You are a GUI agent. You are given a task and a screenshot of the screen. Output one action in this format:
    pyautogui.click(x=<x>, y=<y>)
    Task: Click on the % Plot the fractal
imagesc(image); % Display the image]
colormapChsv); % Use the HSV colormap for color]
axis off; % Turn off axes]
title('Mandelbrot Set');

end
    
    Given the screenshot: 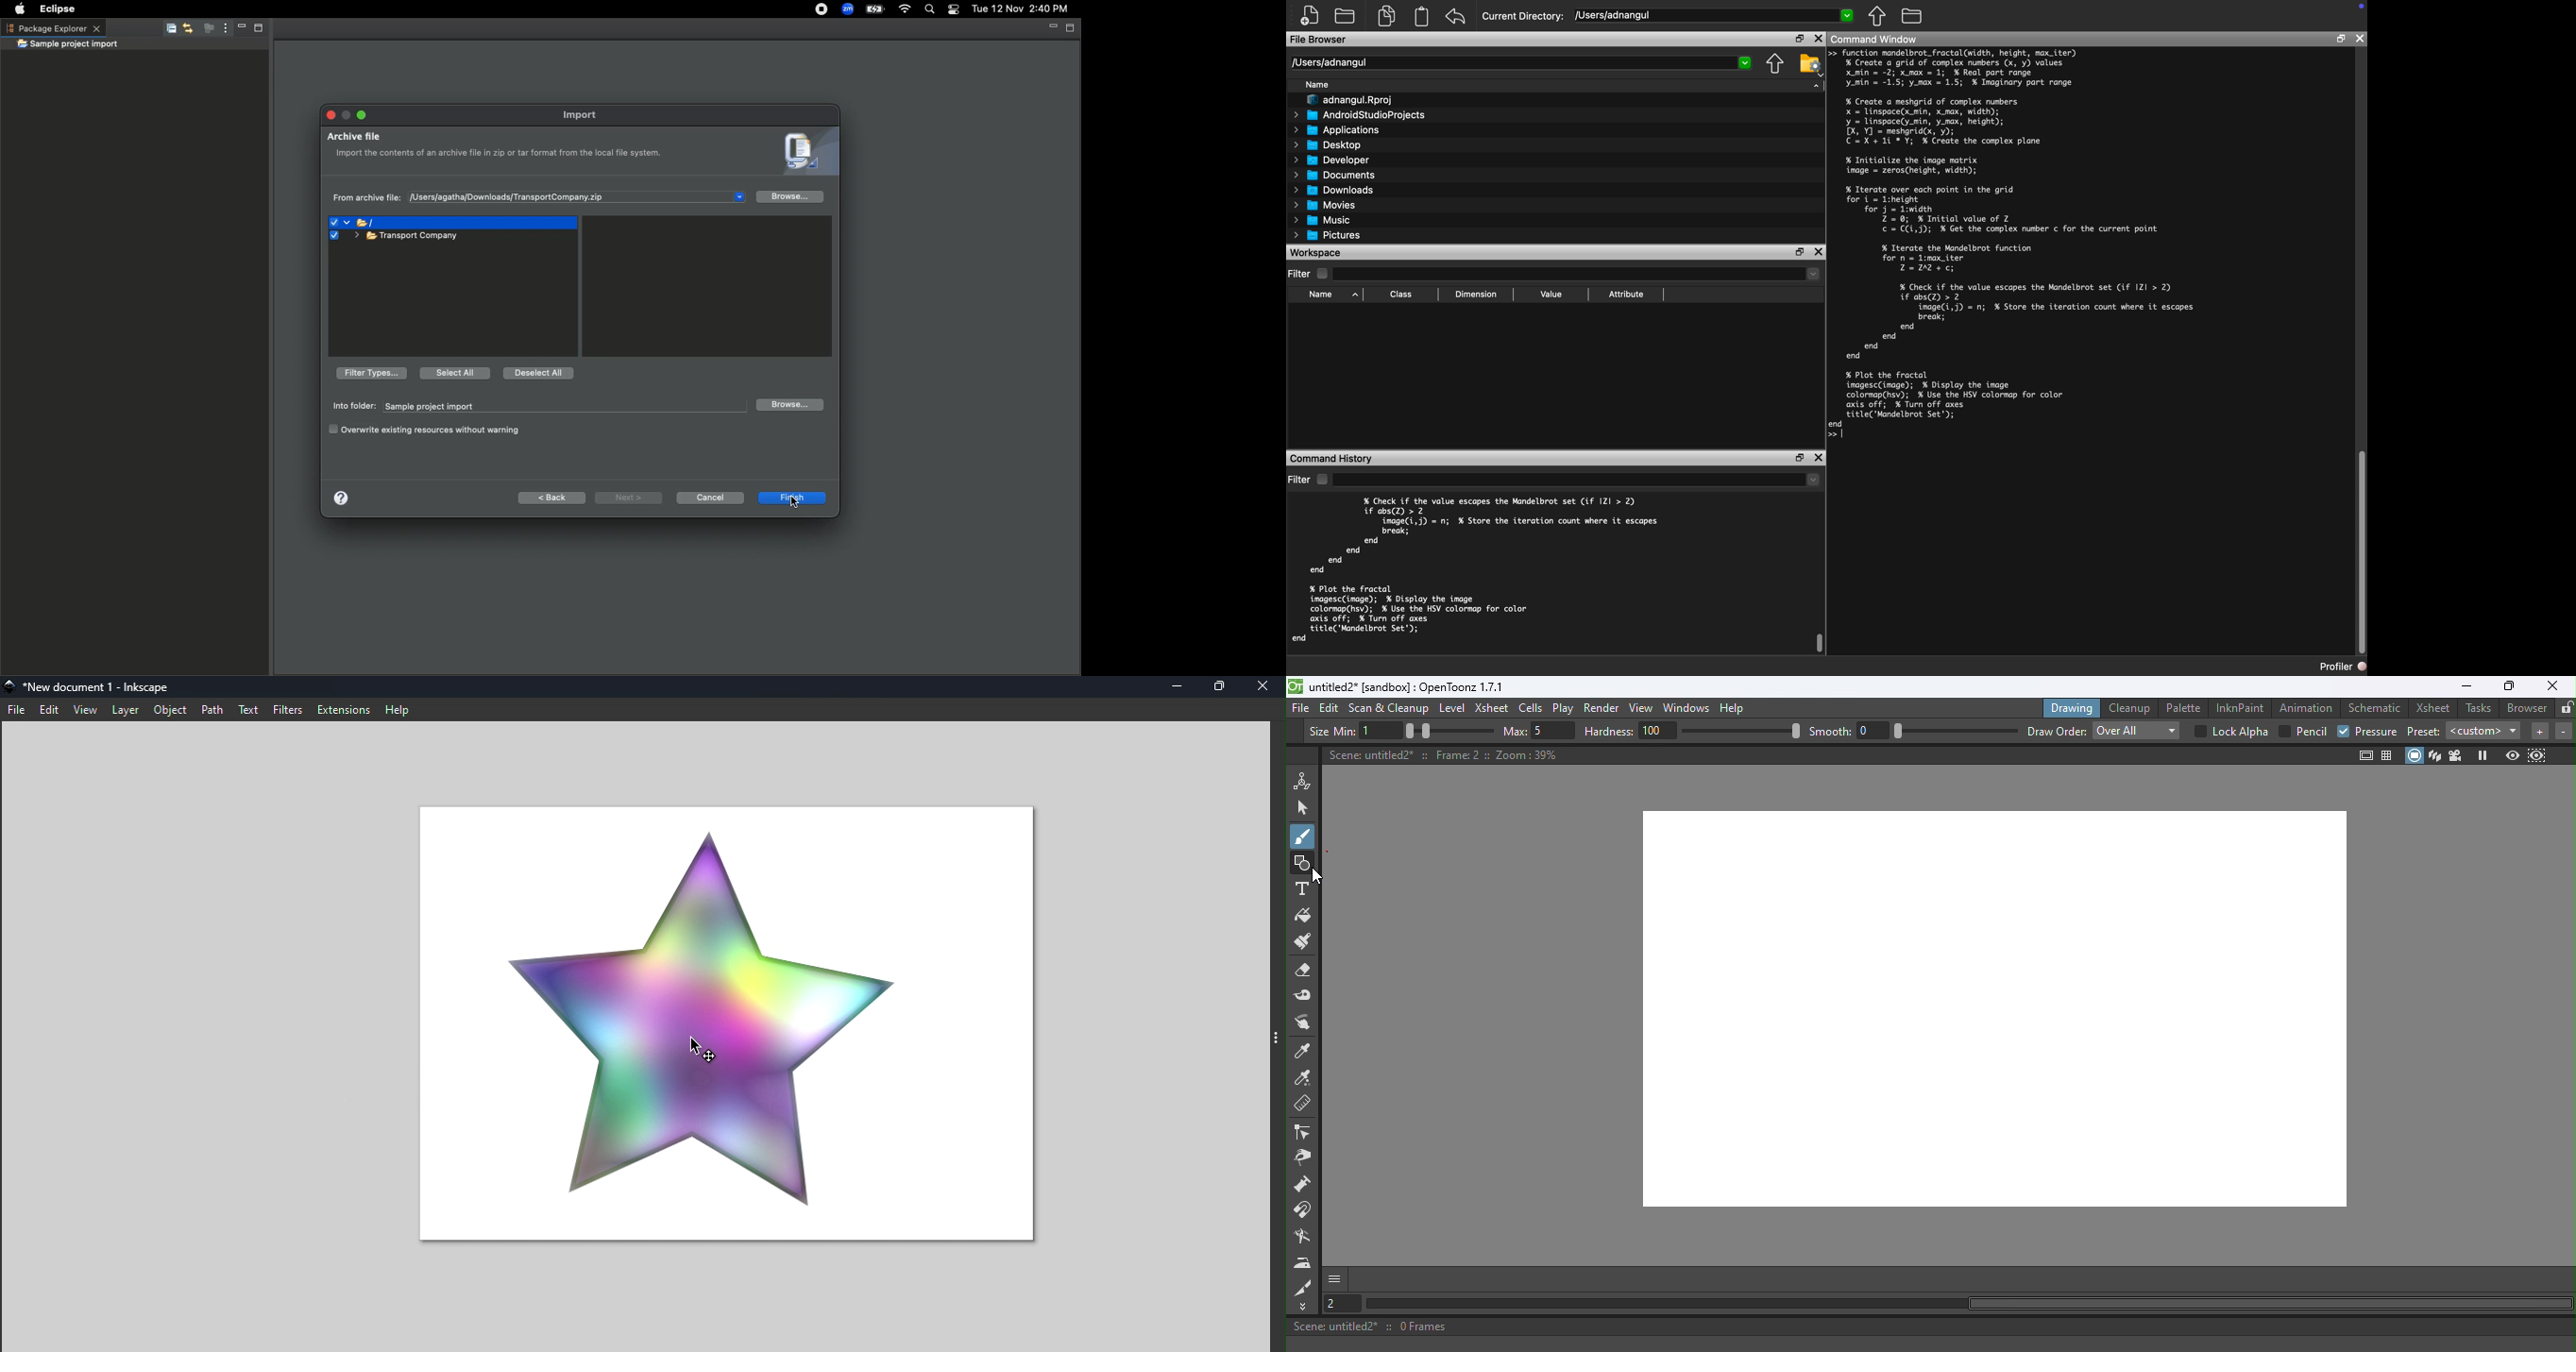 What is the action you would take?
    pyautogui.click(x=1949, y=404)
    